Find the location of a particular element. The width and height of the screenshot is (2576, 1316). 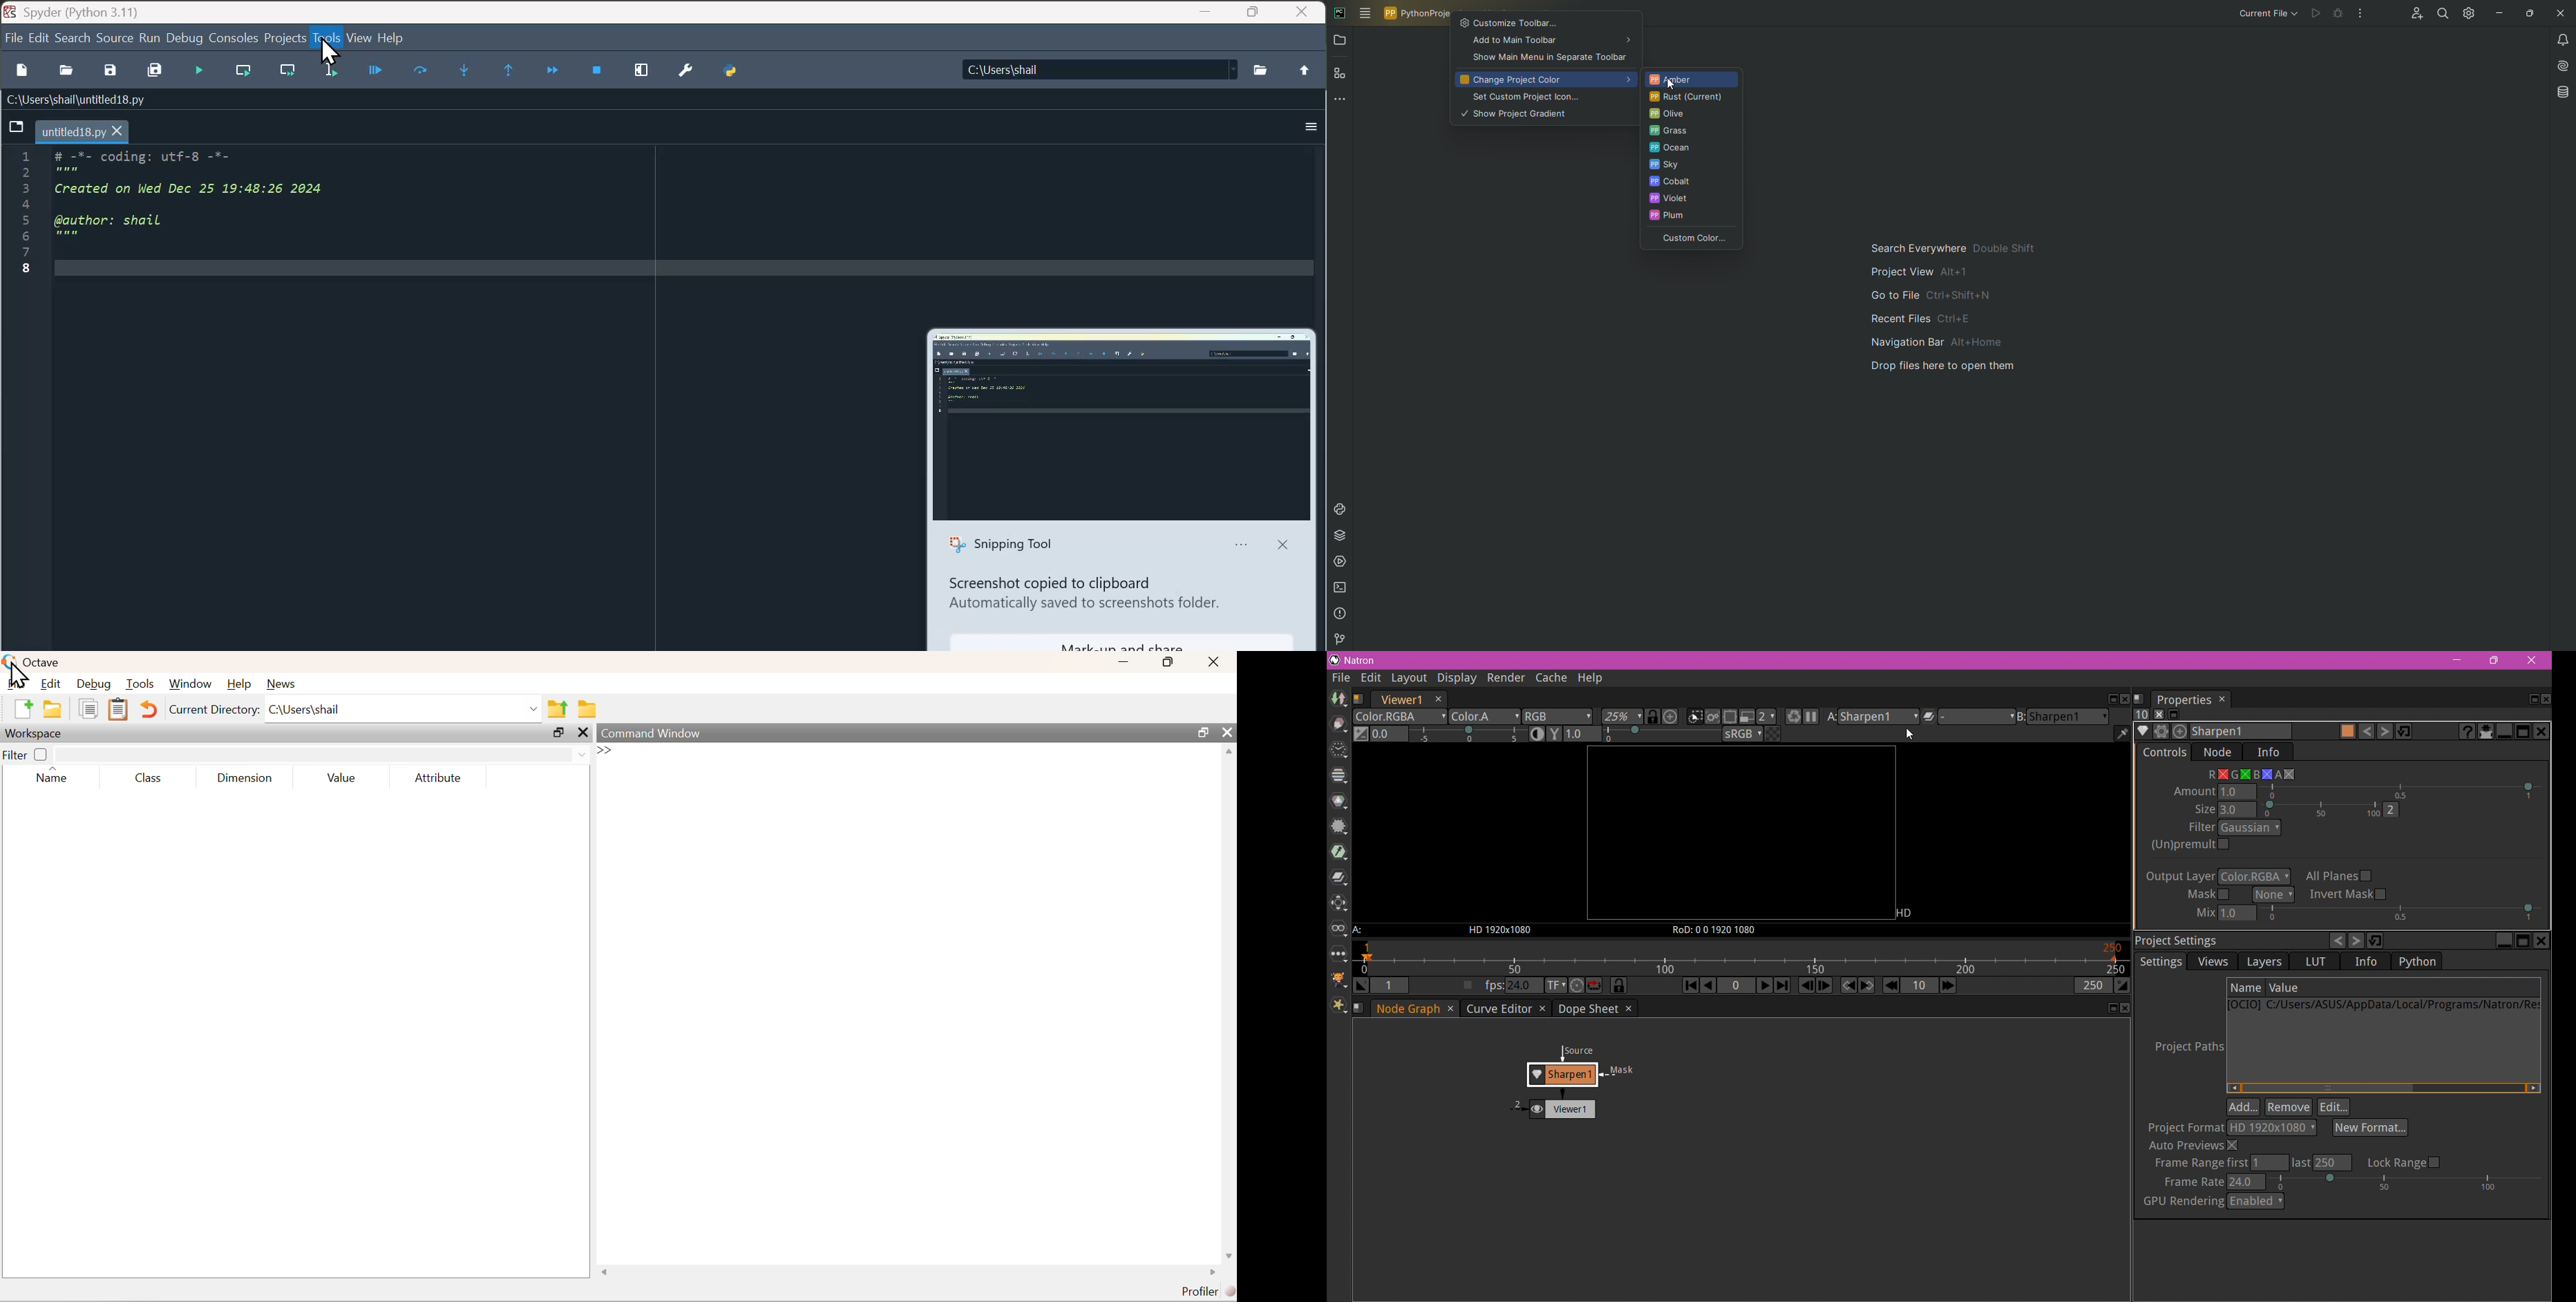

Run file is located at coordinates (200, 68).